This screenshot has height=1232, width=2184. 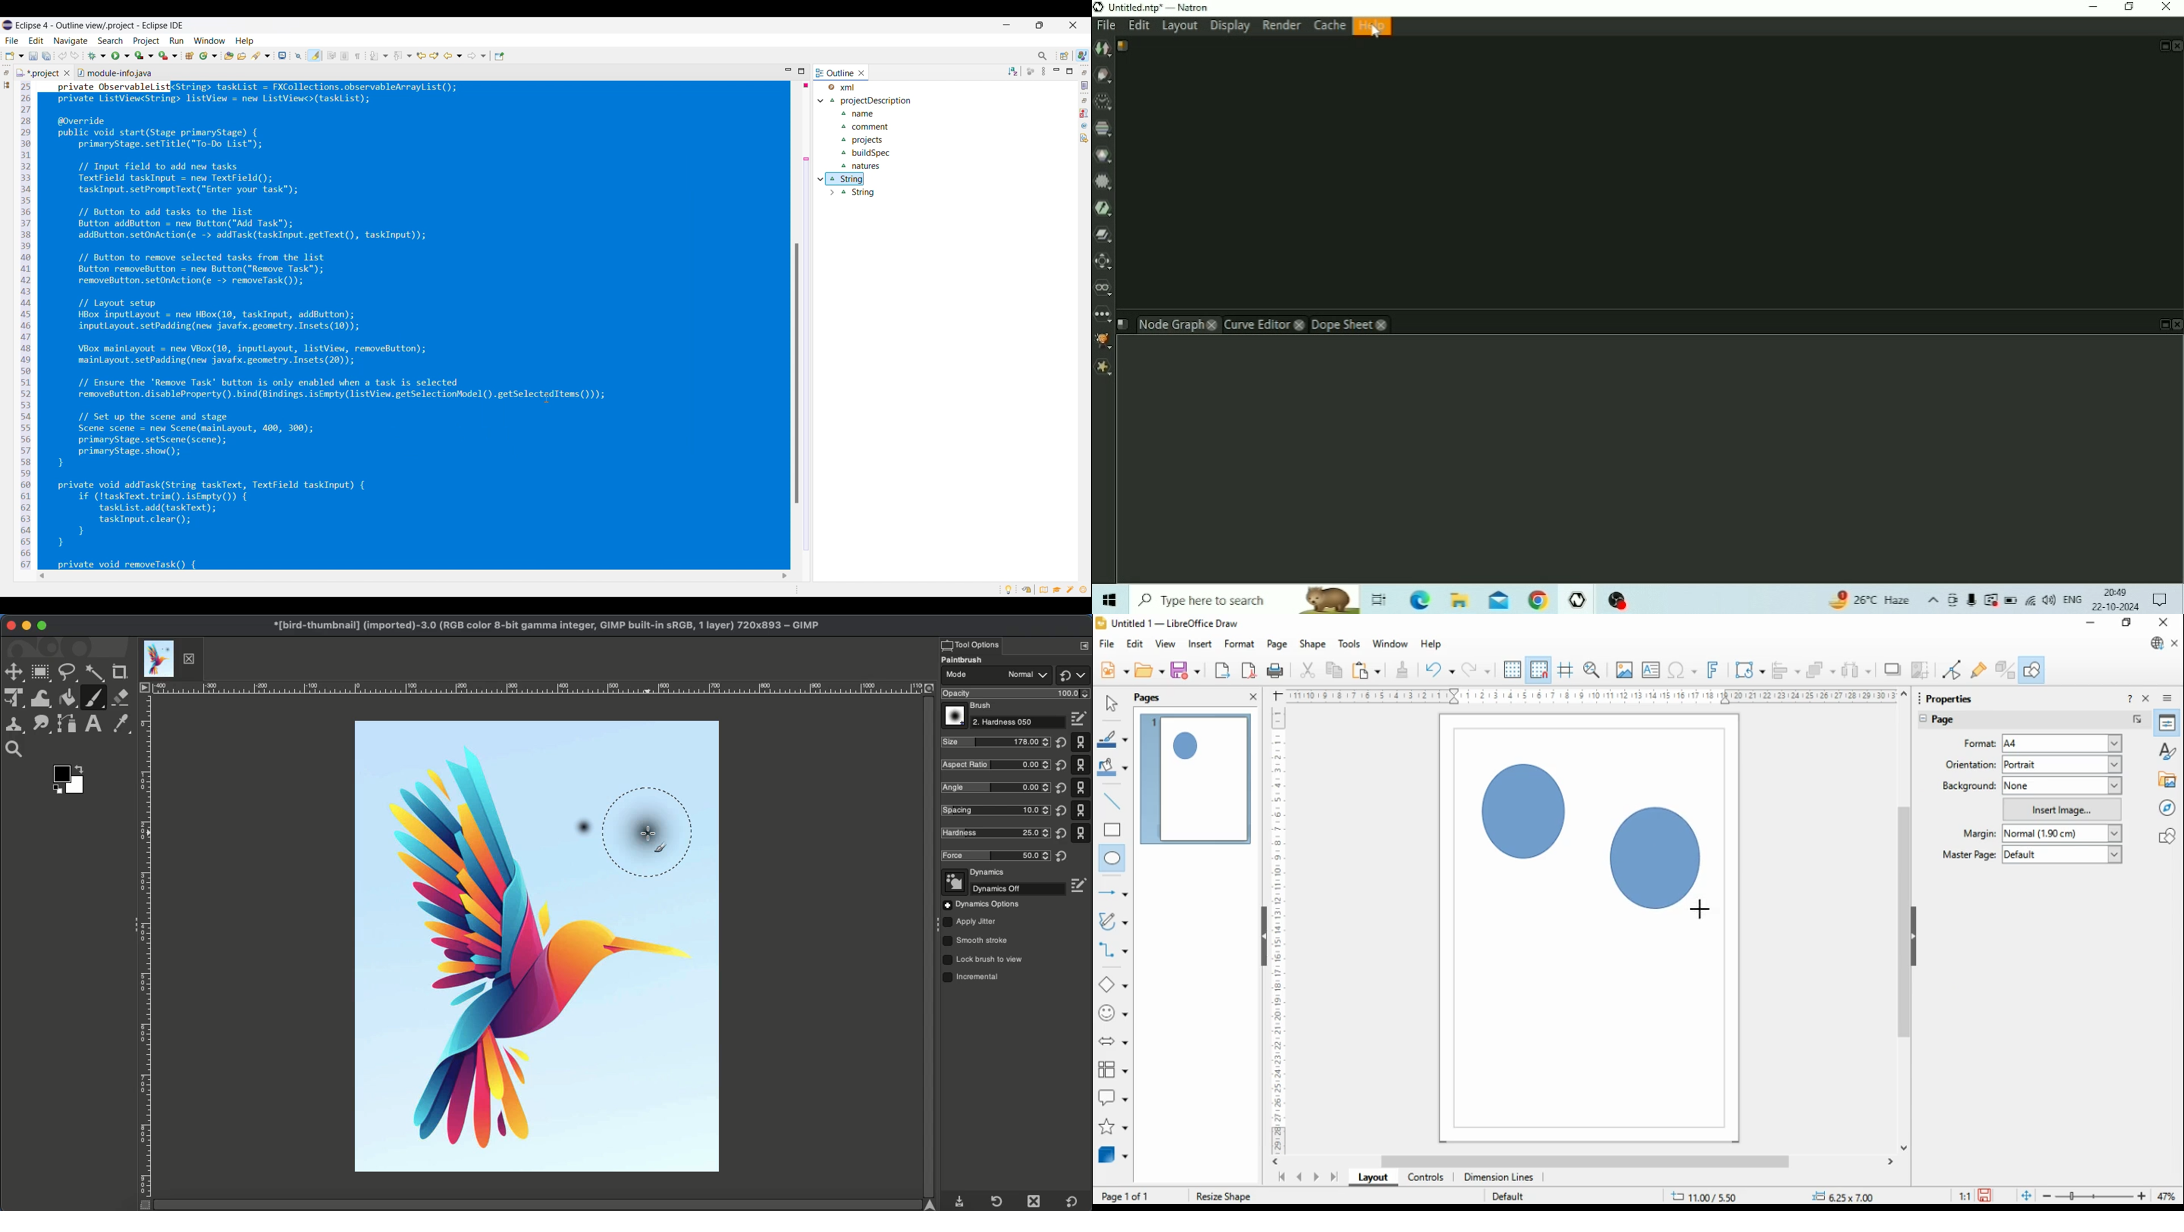 What do you see at coordinates (1223, 1194) in the screenshot?
I see `Resize shape` at bounding box center [1223, 1194].